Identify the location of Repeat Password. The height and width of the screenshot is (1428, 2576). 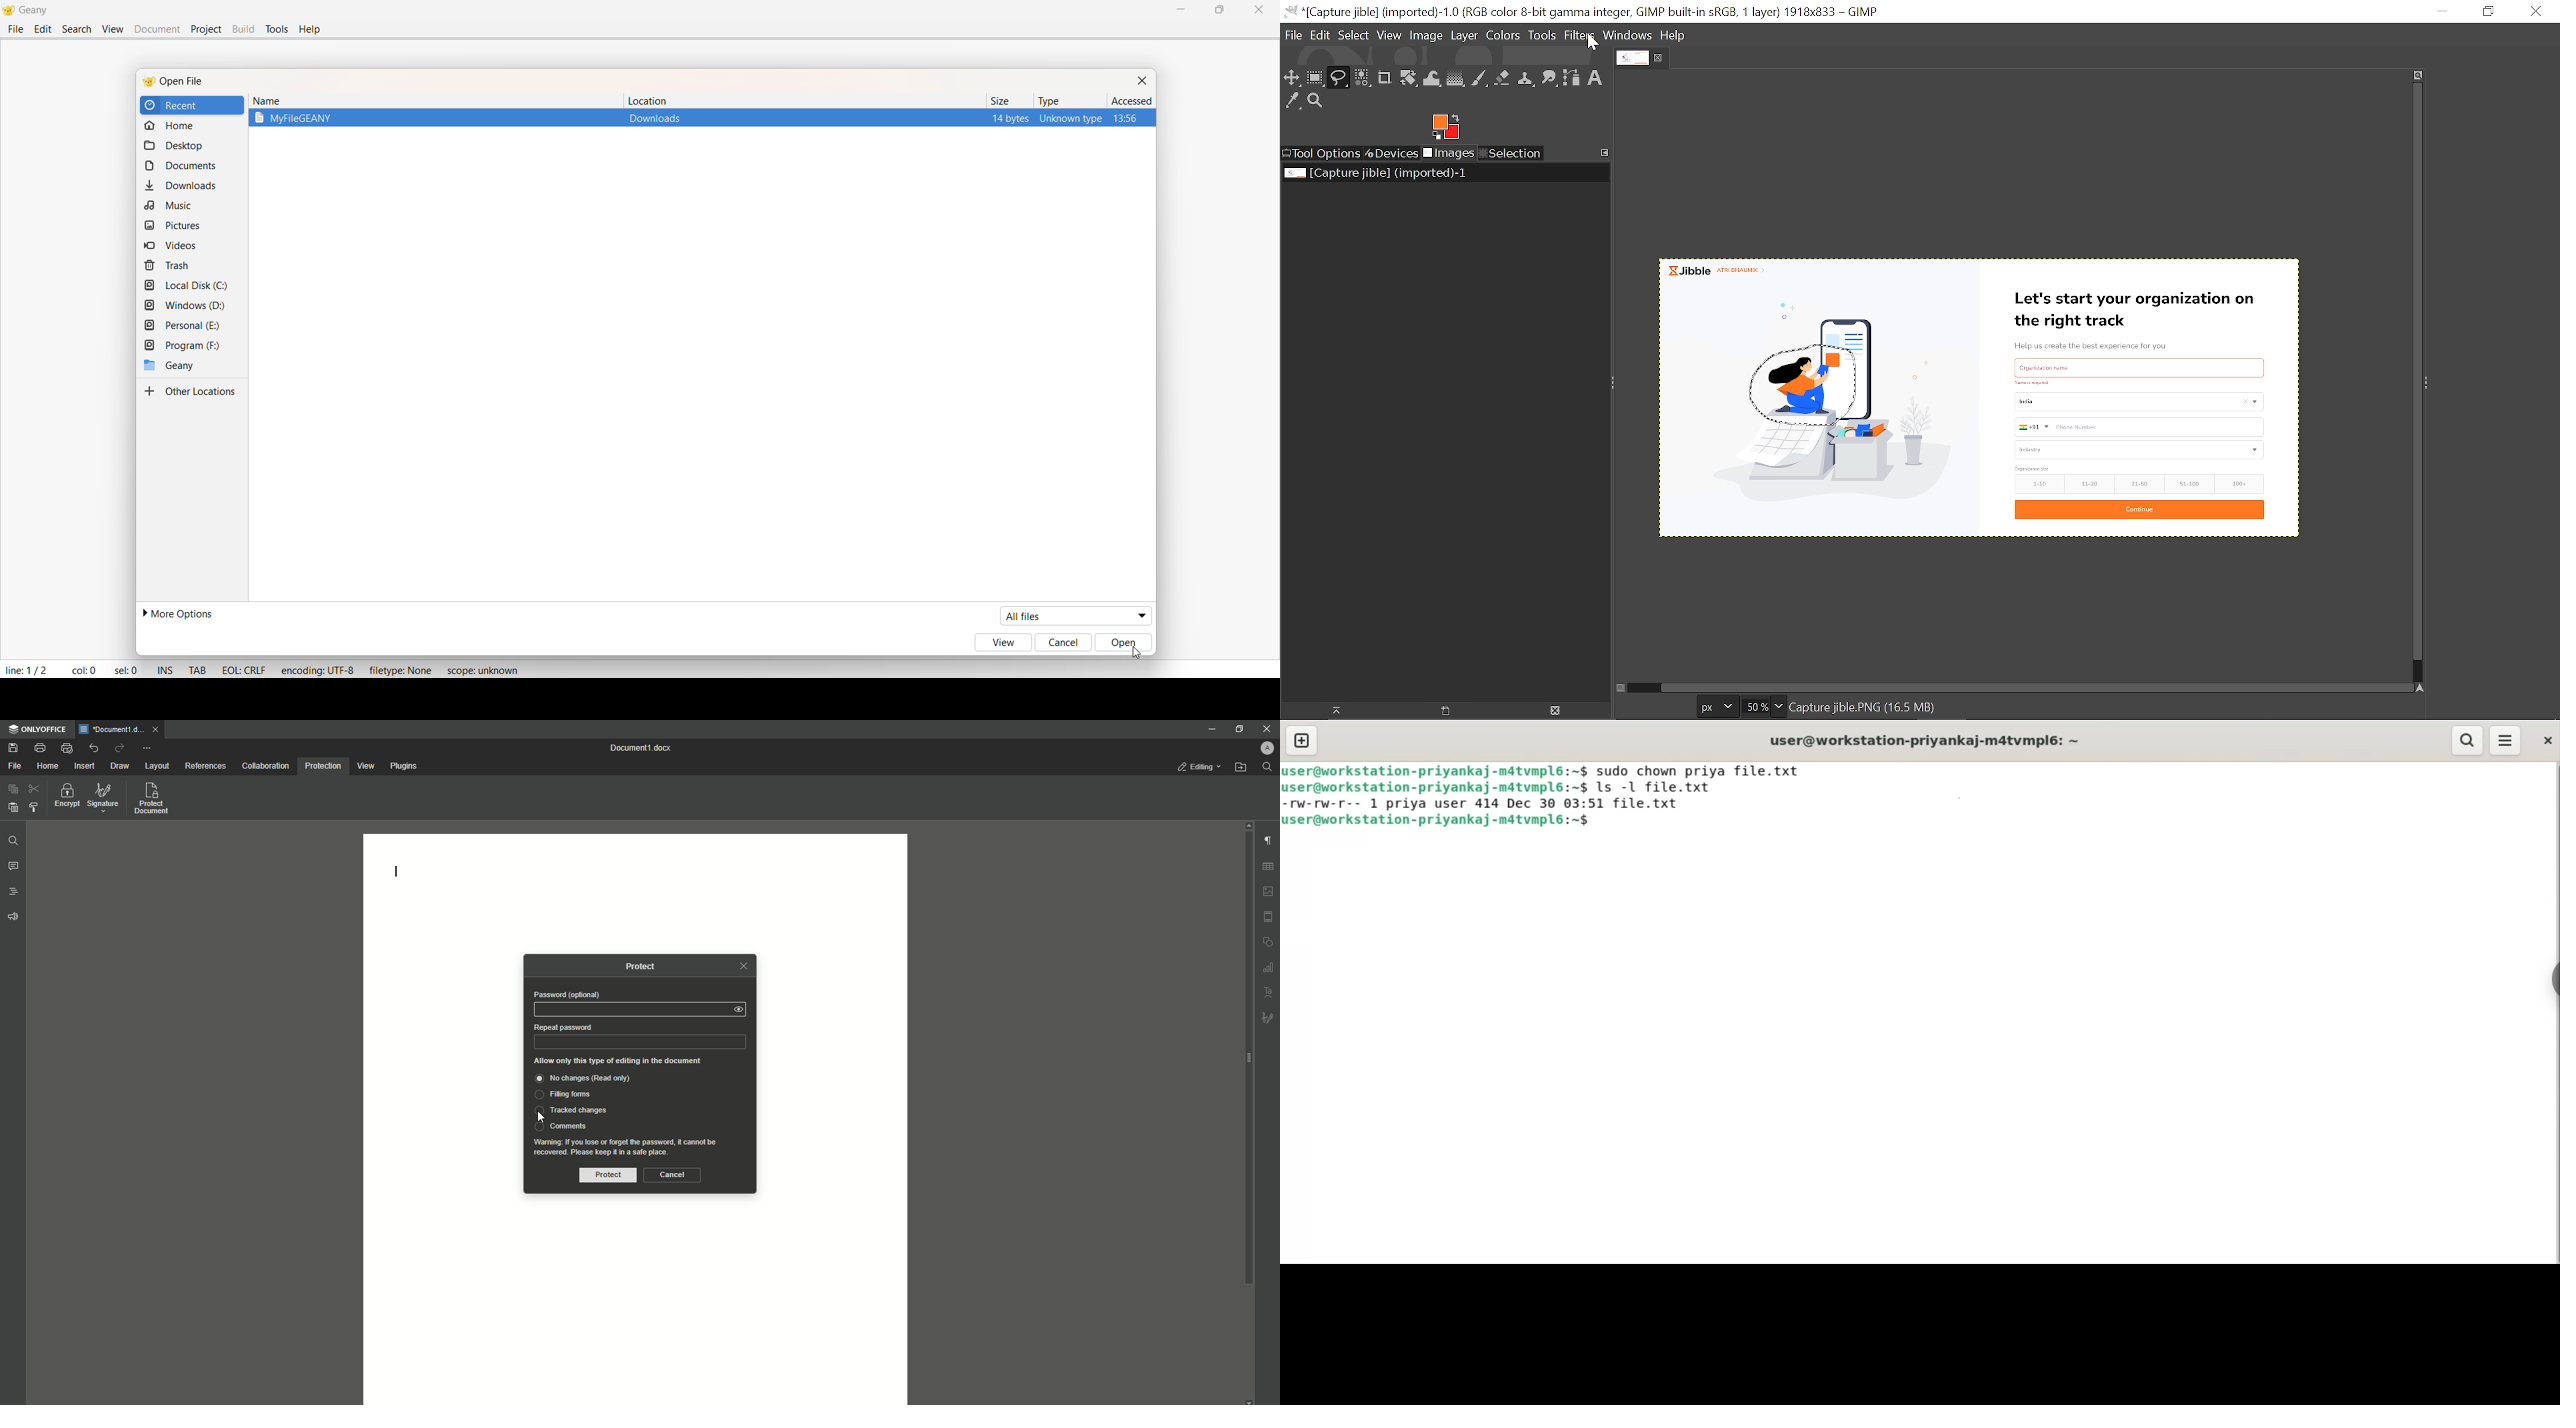
(563, 1027).